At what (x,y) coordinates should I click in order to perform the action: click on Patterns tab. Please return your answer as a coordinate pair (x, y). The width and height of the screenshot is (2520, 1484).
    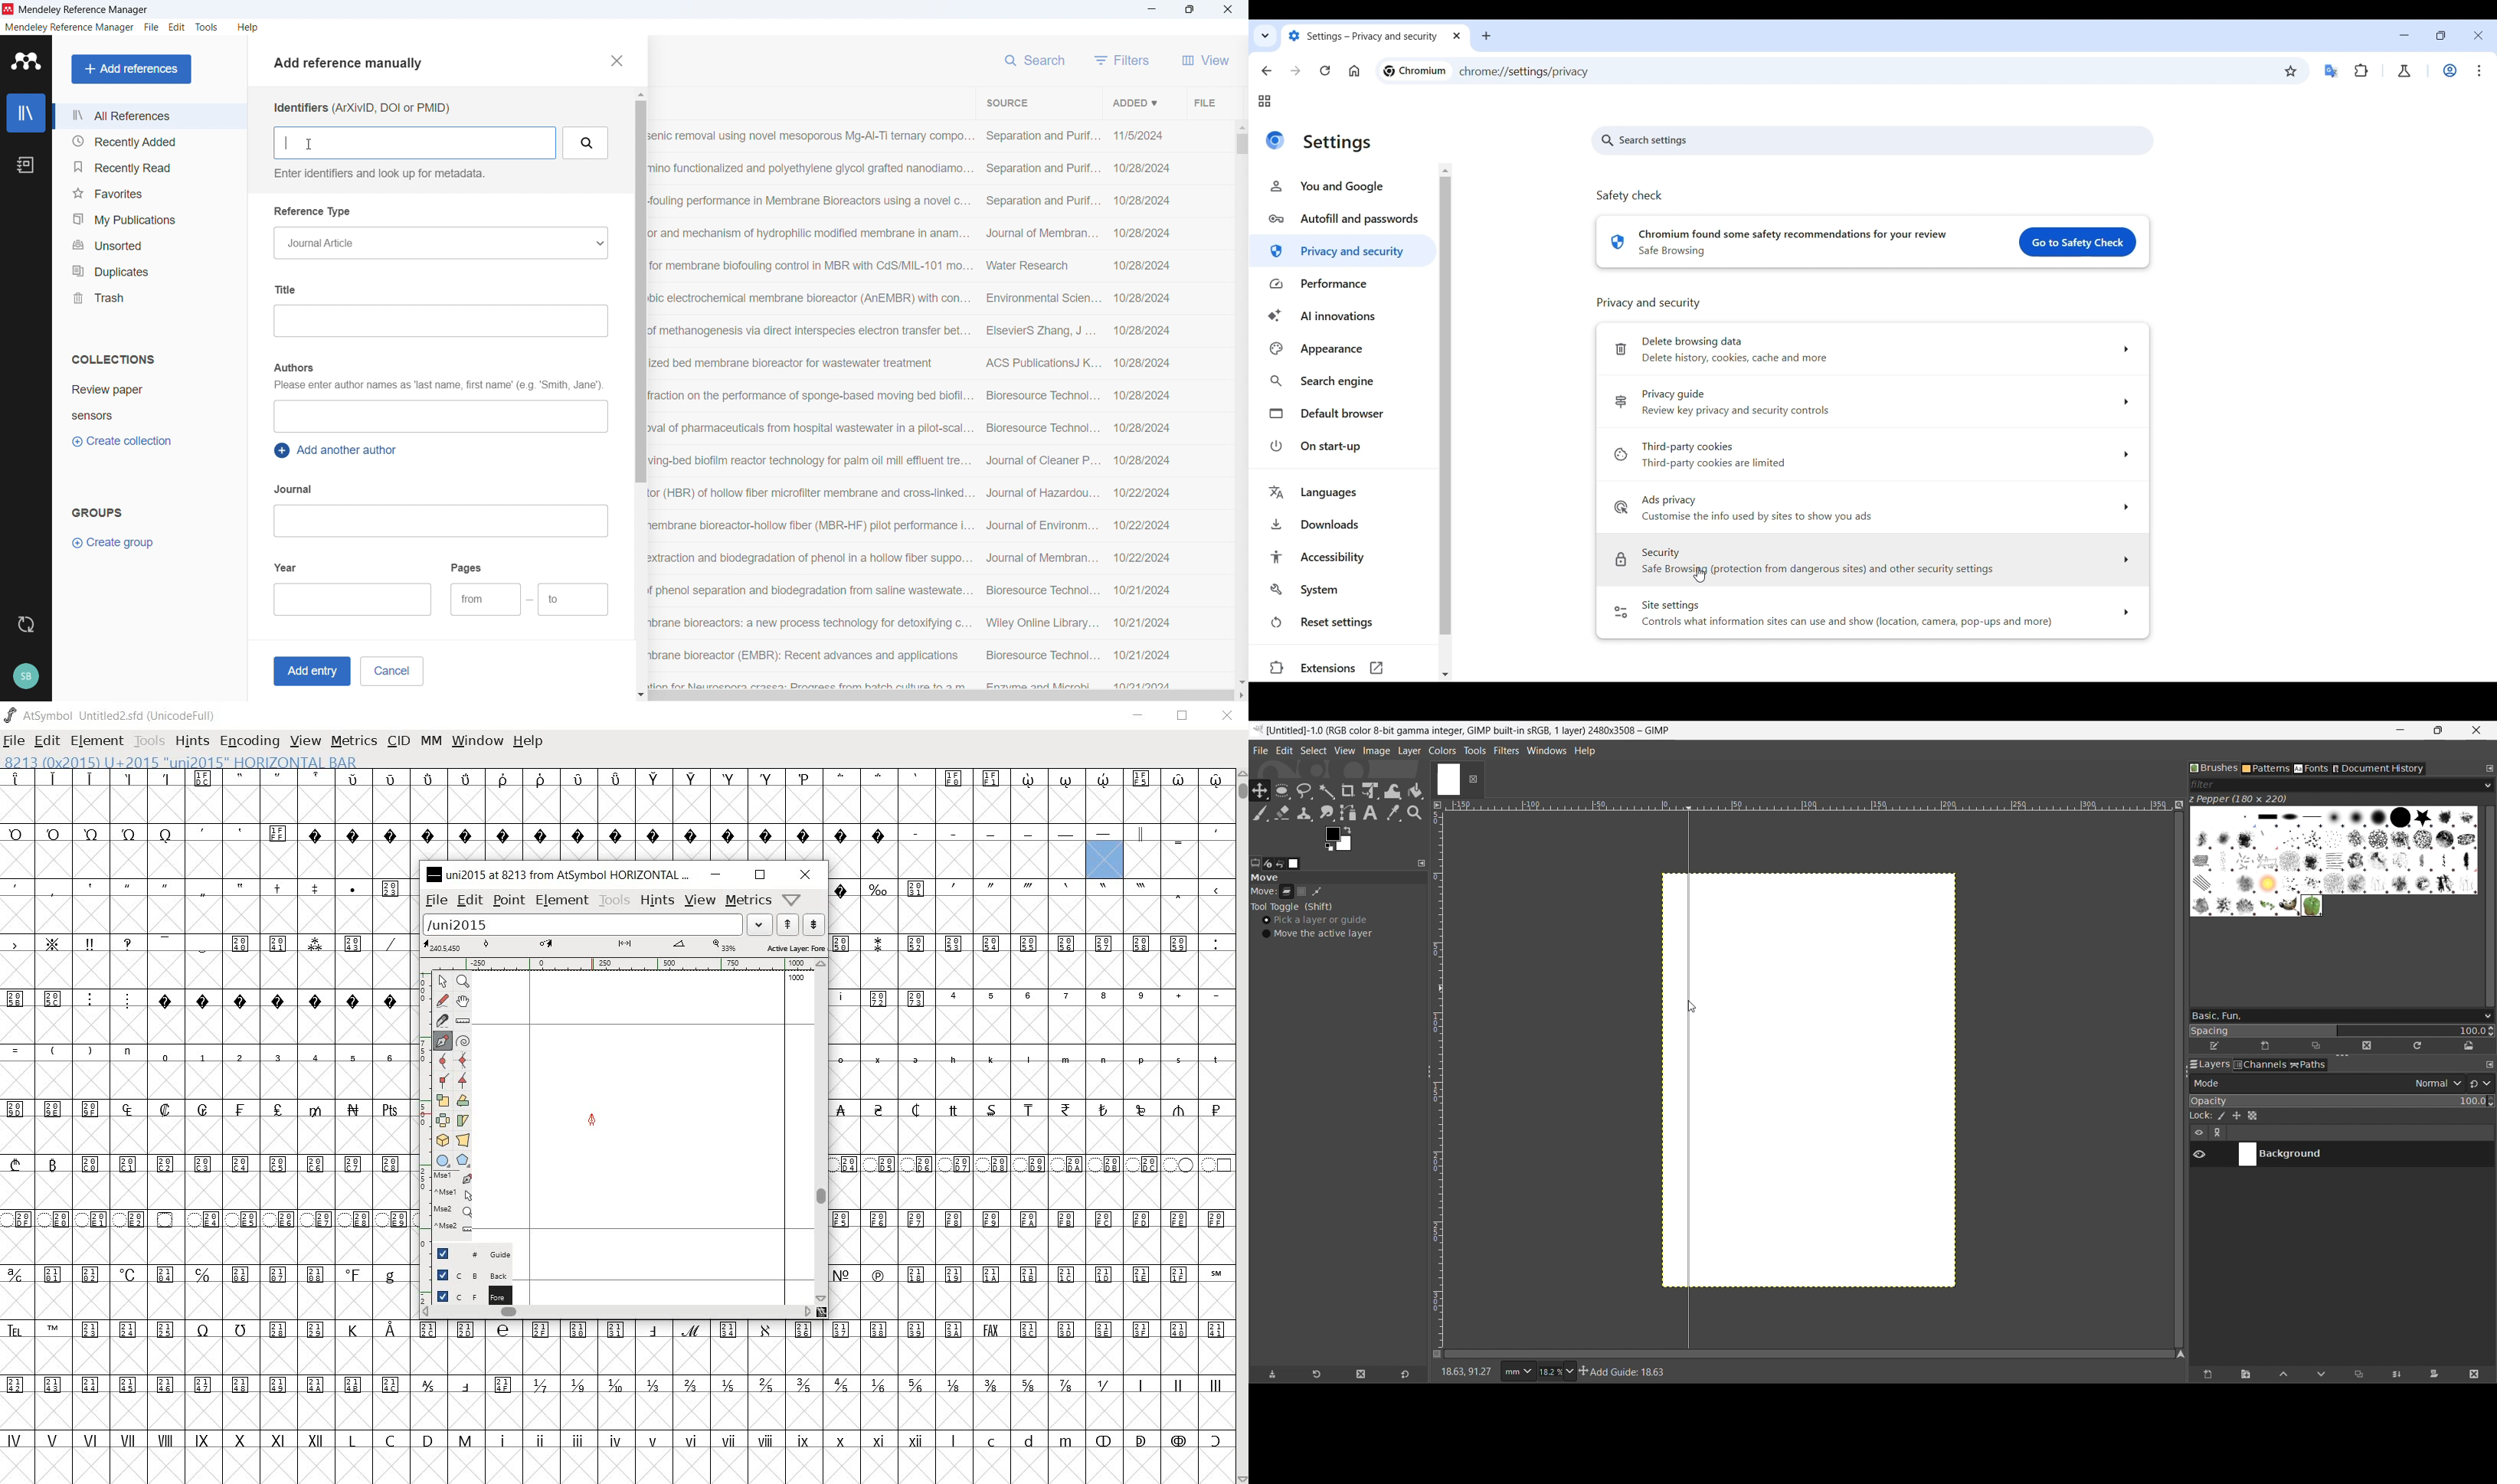
    Looking at the image, I should click on (2266, 769).